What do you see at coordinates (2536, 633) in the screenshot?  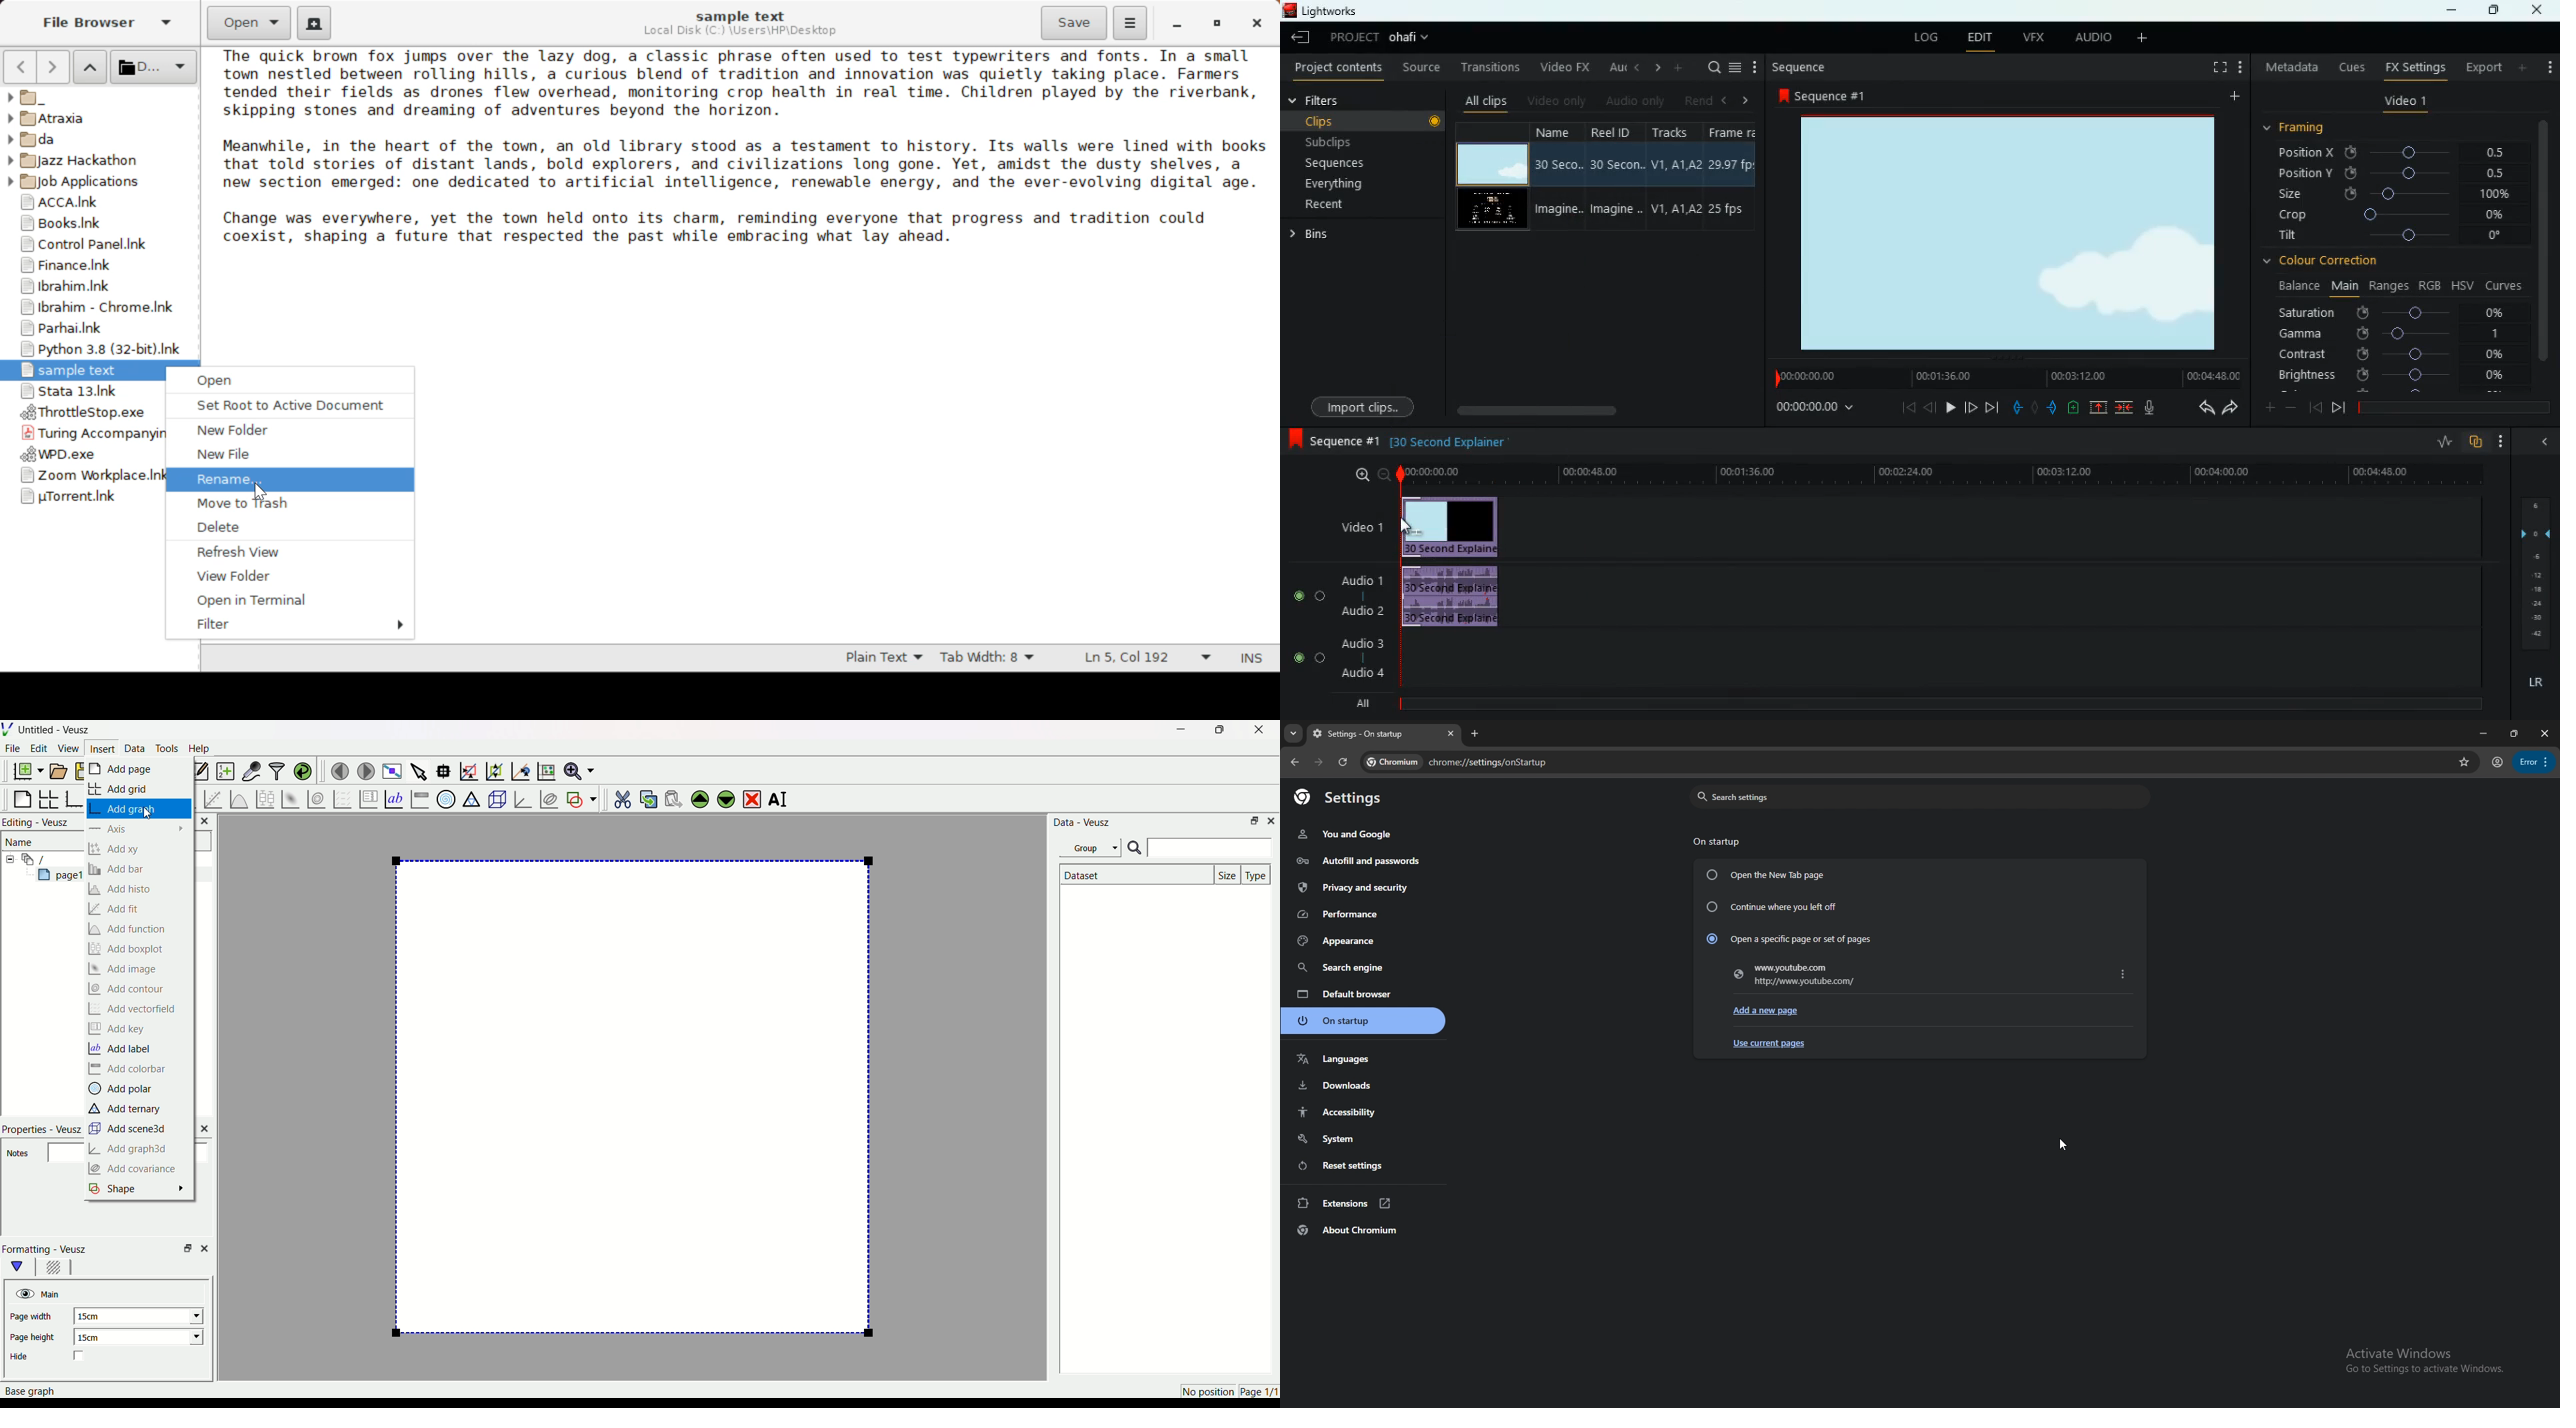 I see `-42 (layer)` at bounding box center [2536, 633].